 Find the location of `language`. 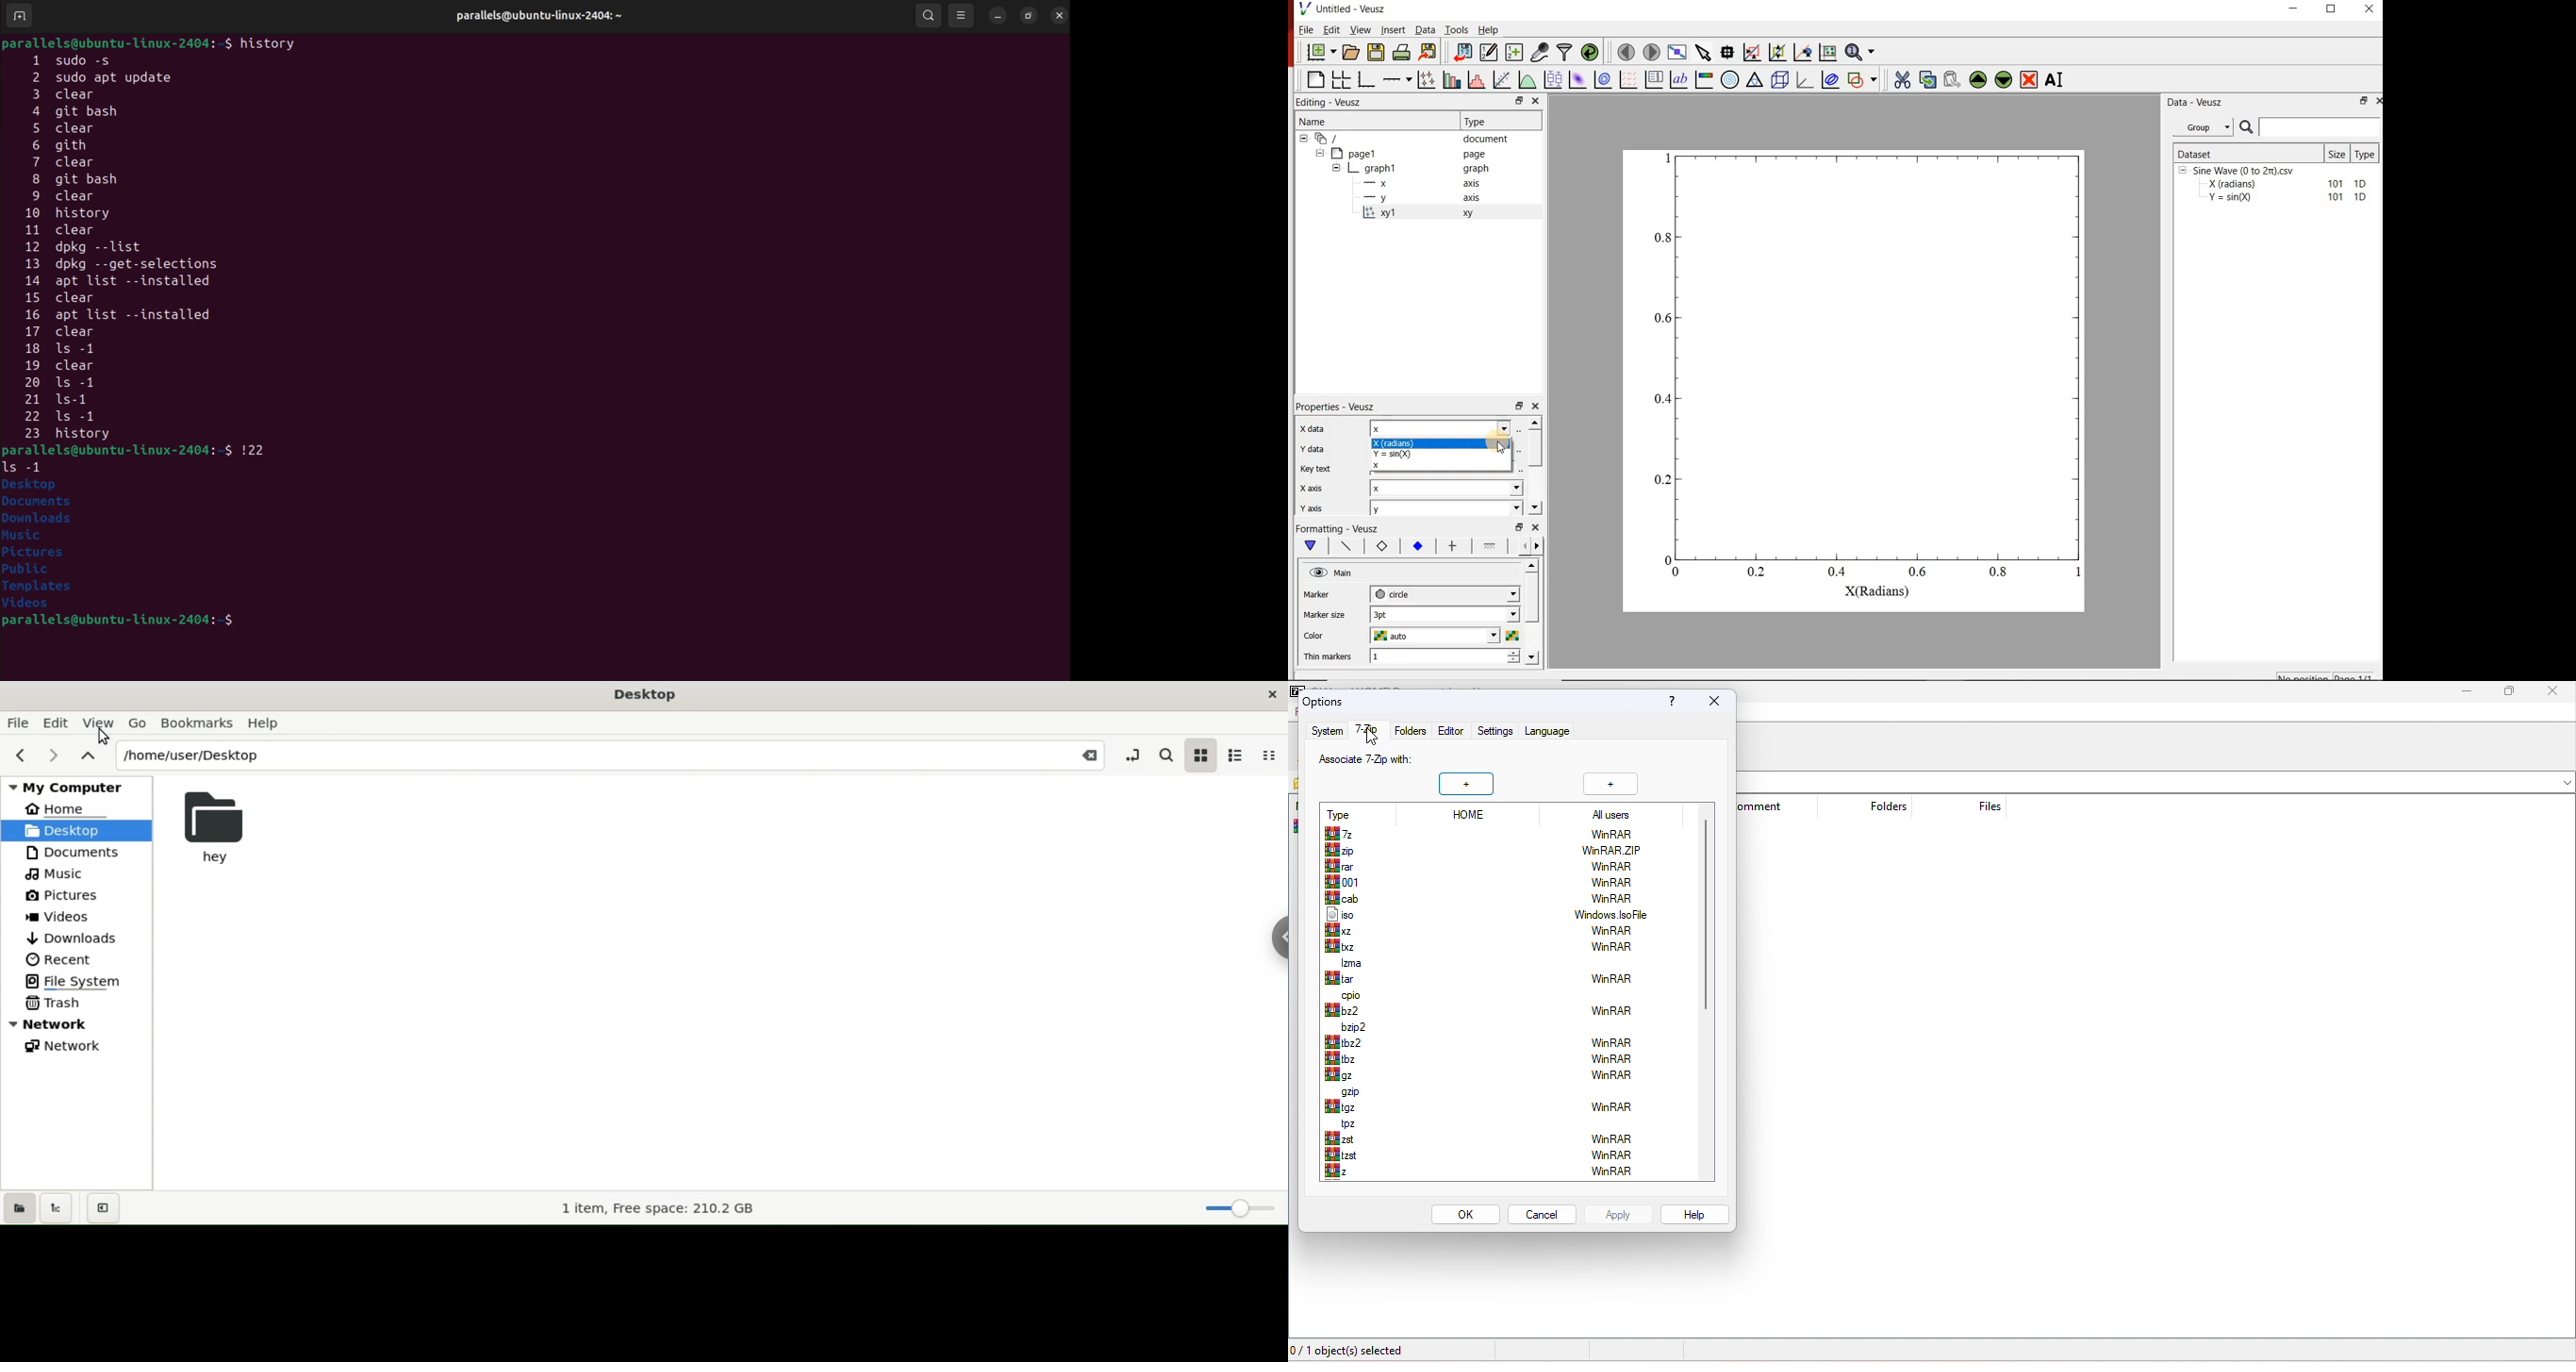

language is located at coordinates (1546, 730).